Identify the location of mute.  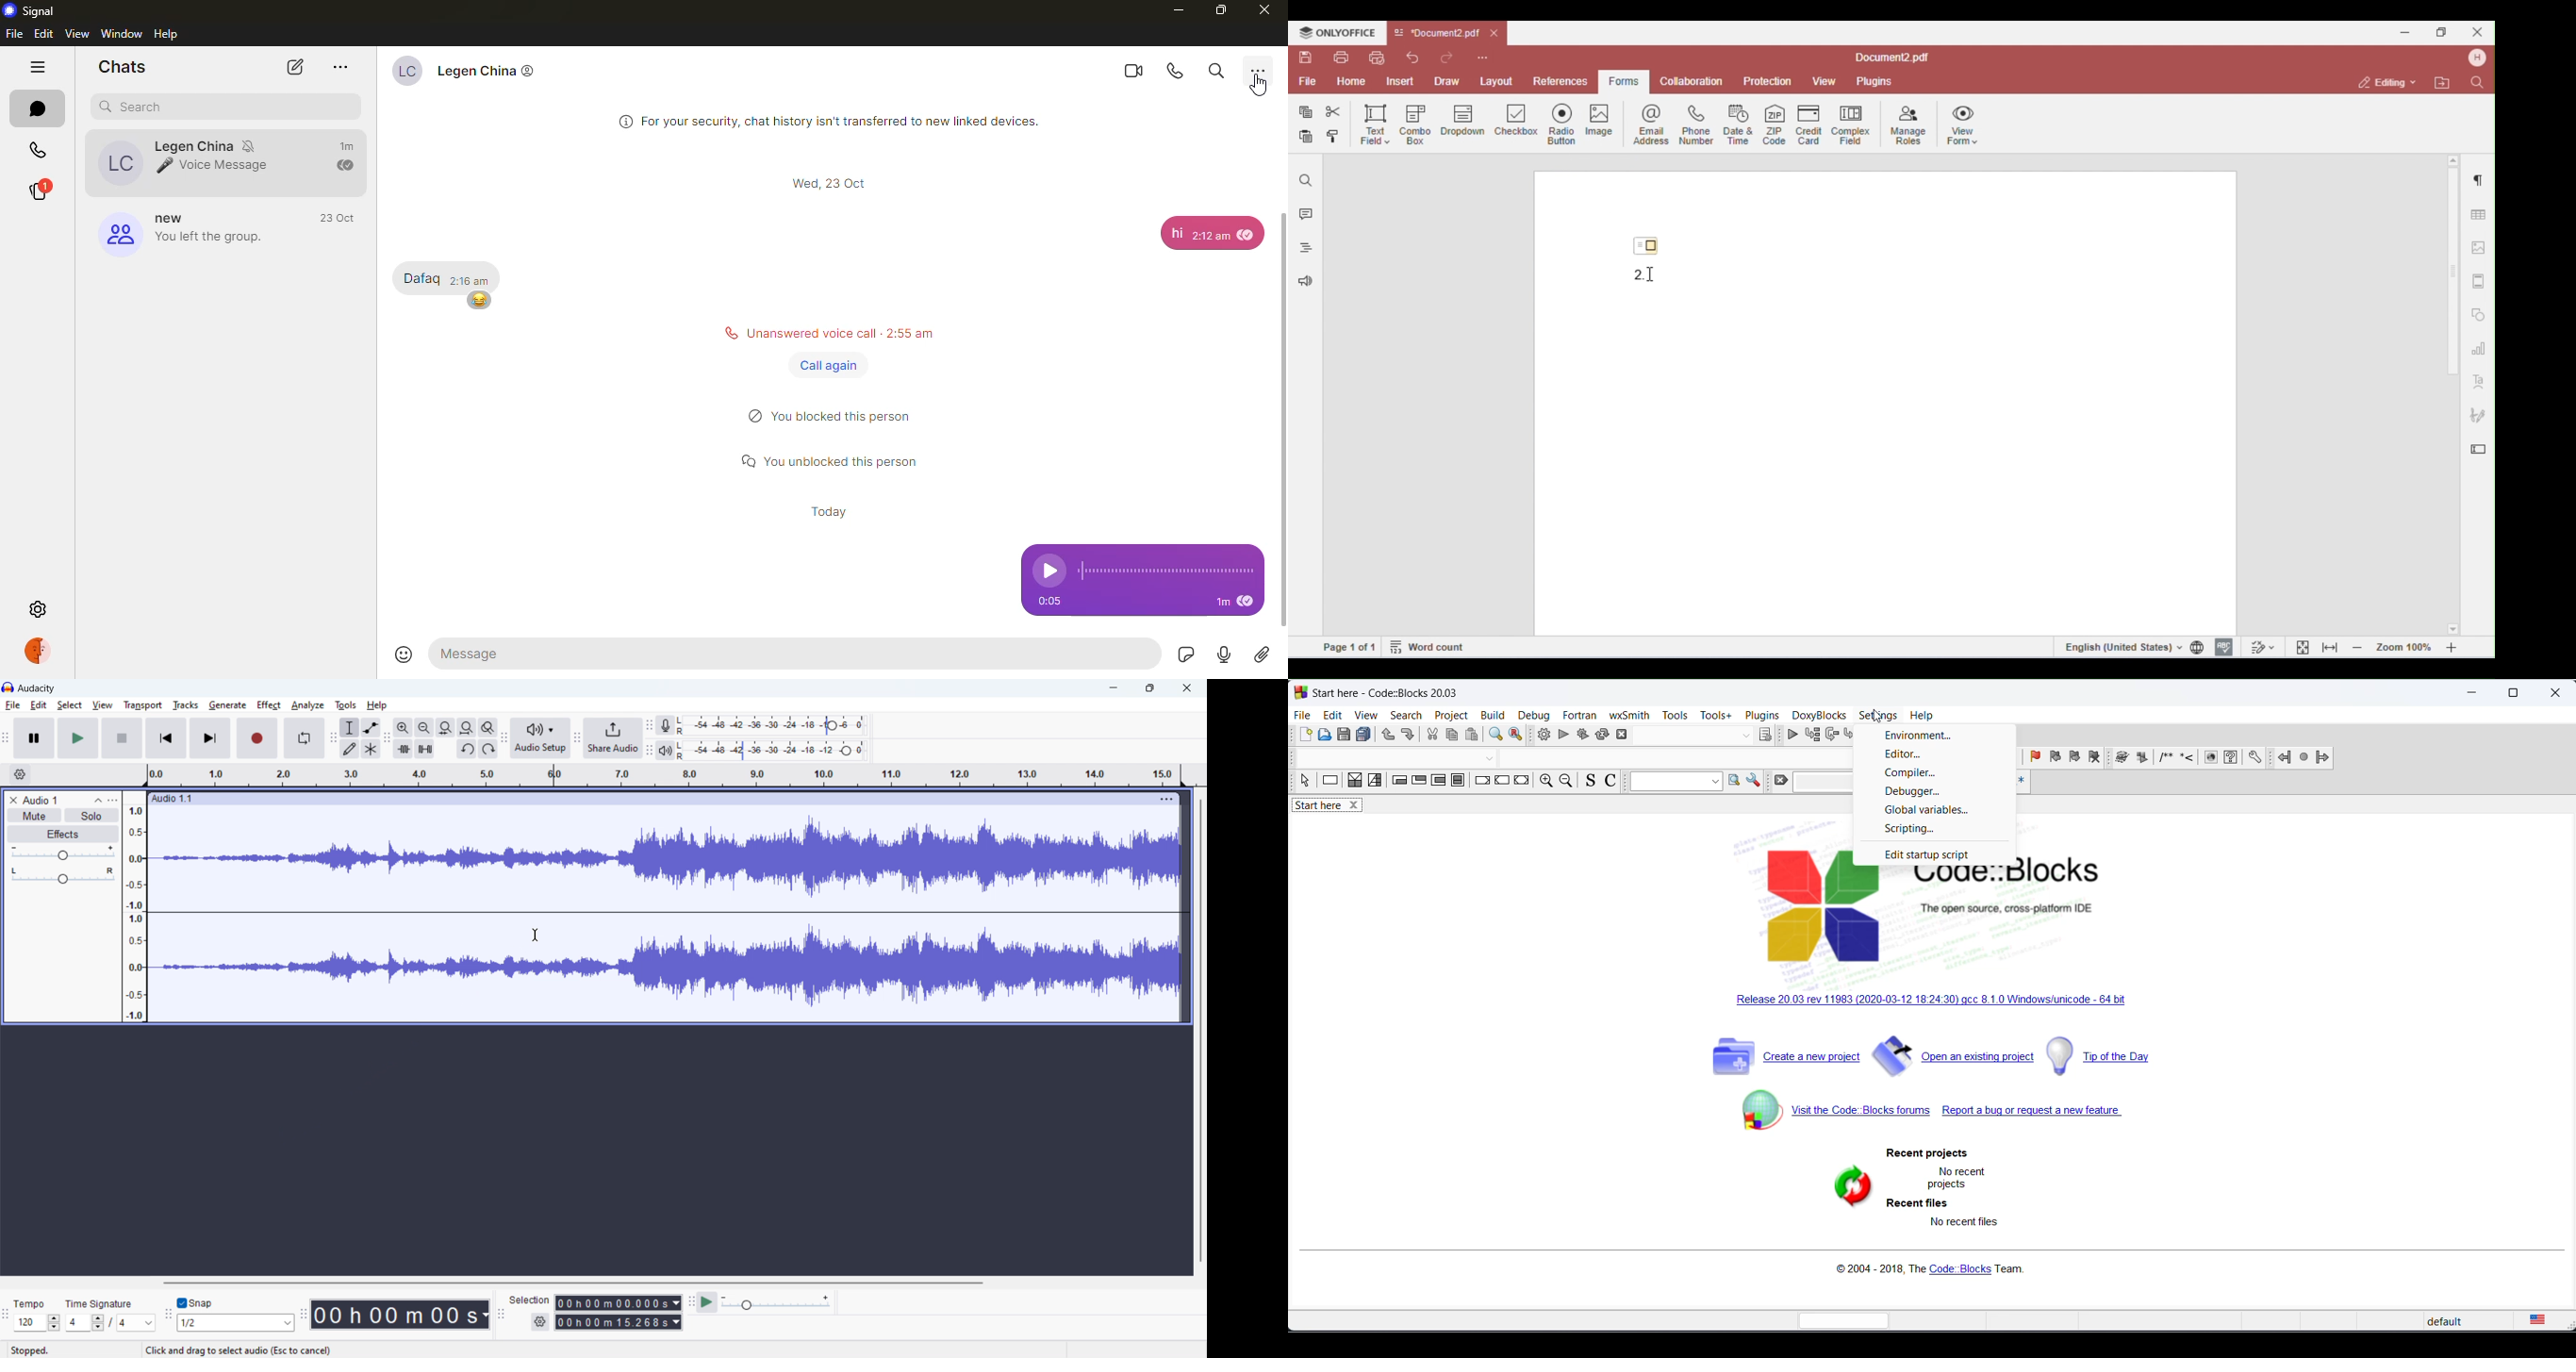
(35, 815).